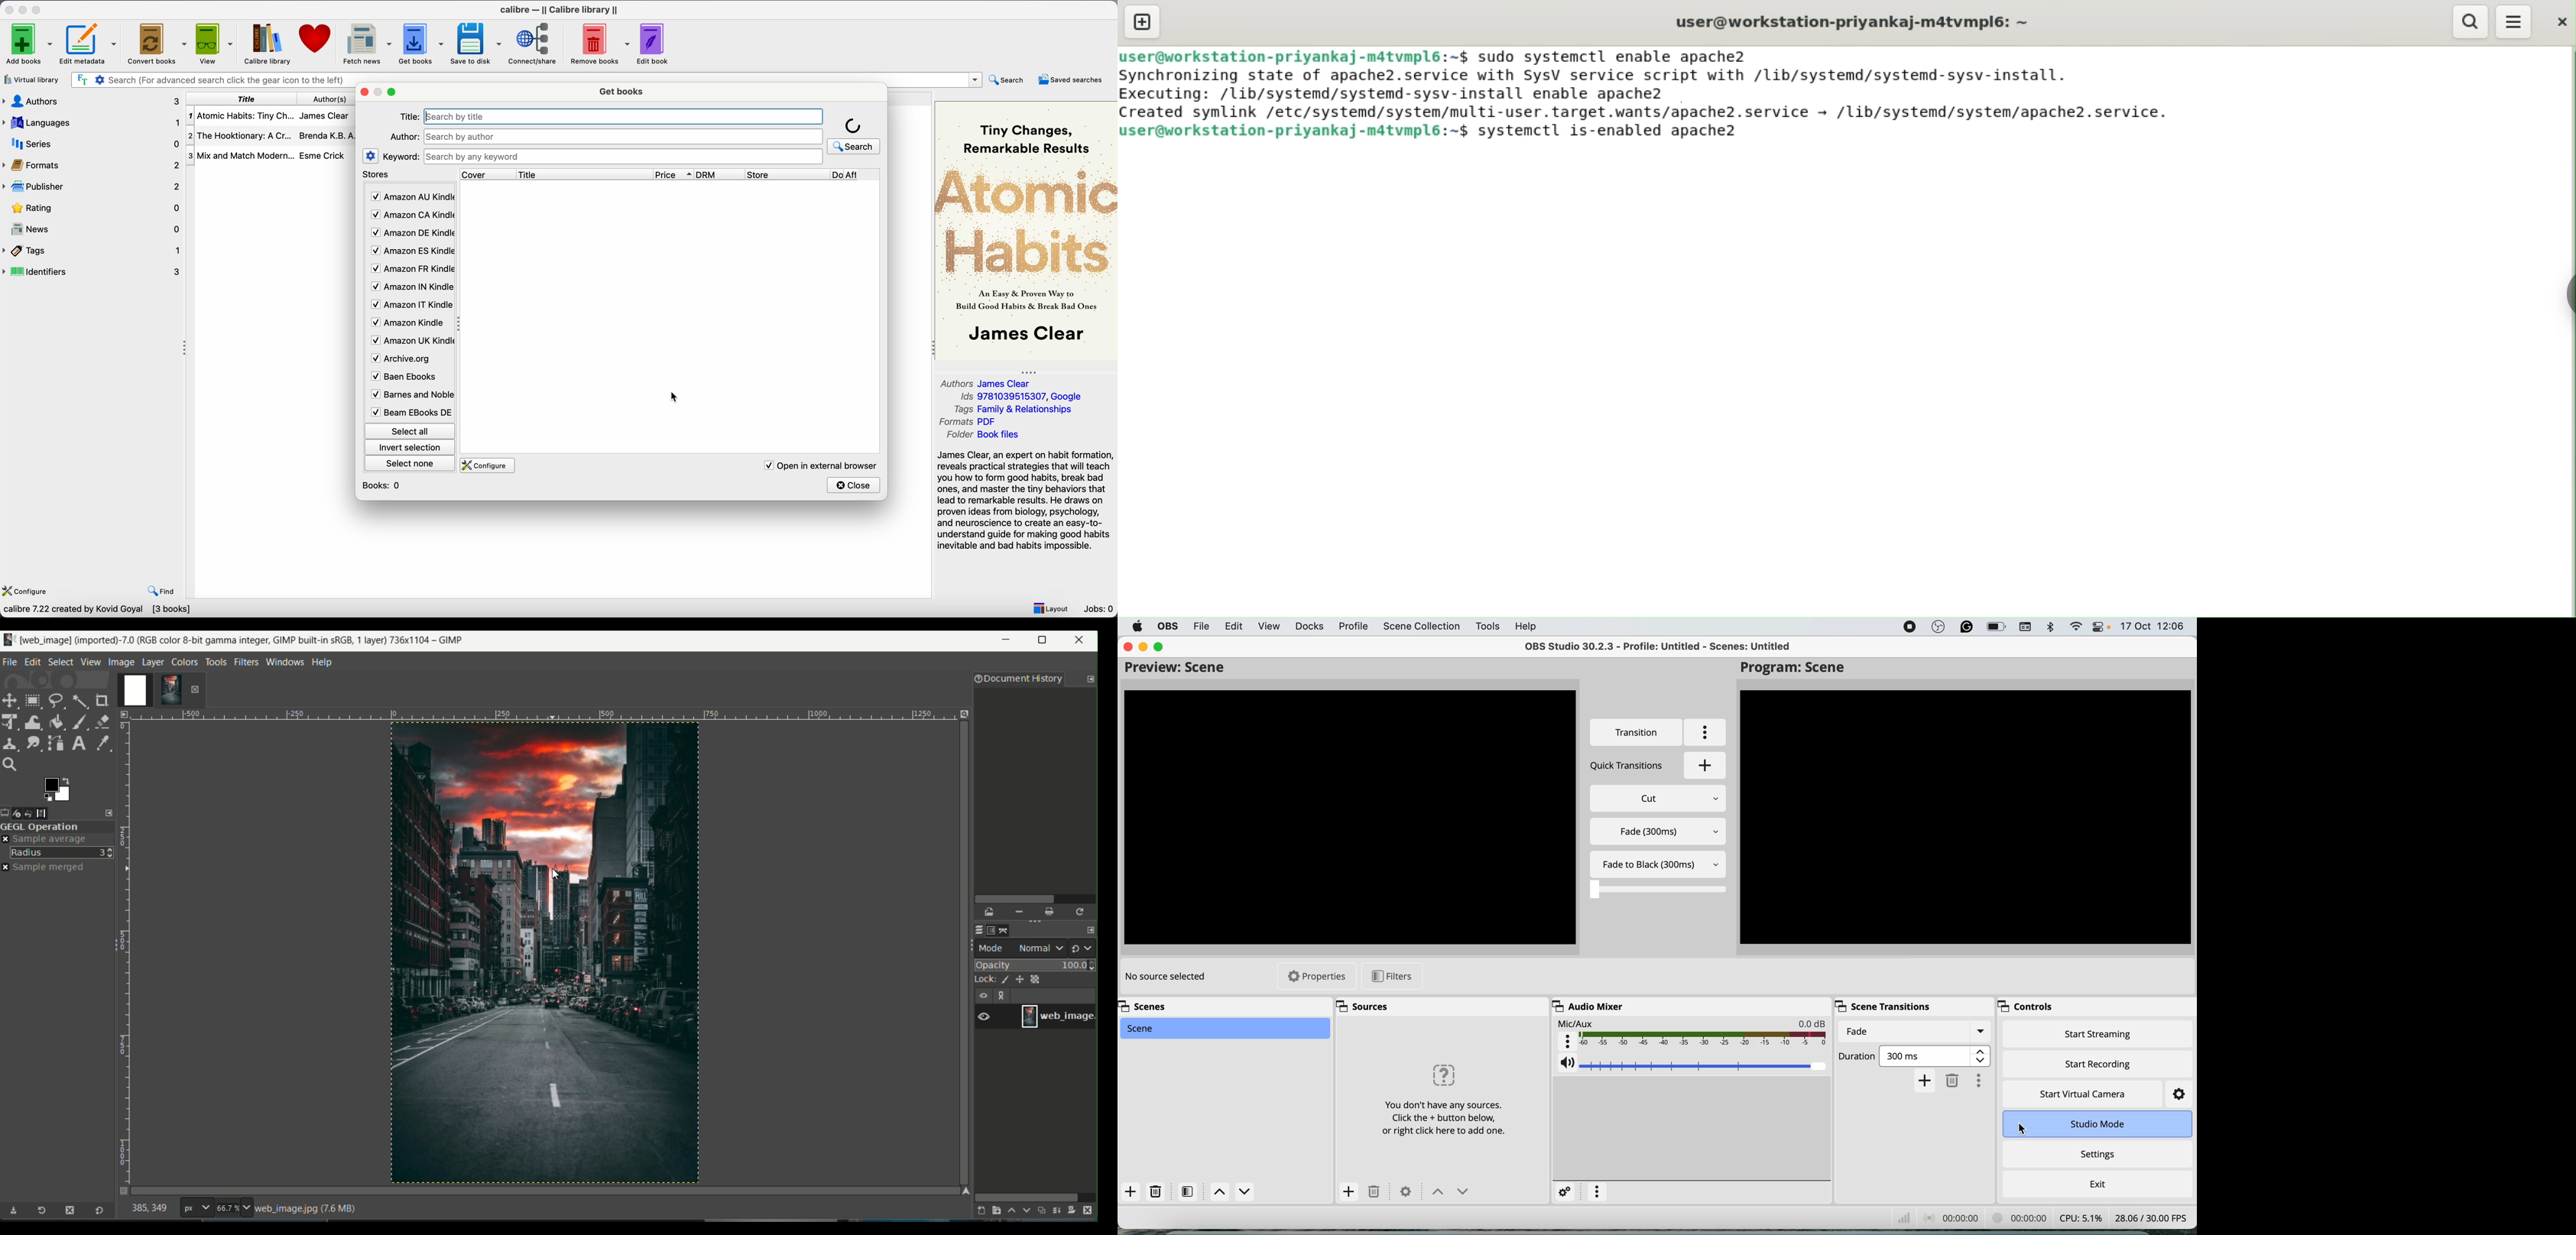  I want to click on opacity, so click(1036, 965).